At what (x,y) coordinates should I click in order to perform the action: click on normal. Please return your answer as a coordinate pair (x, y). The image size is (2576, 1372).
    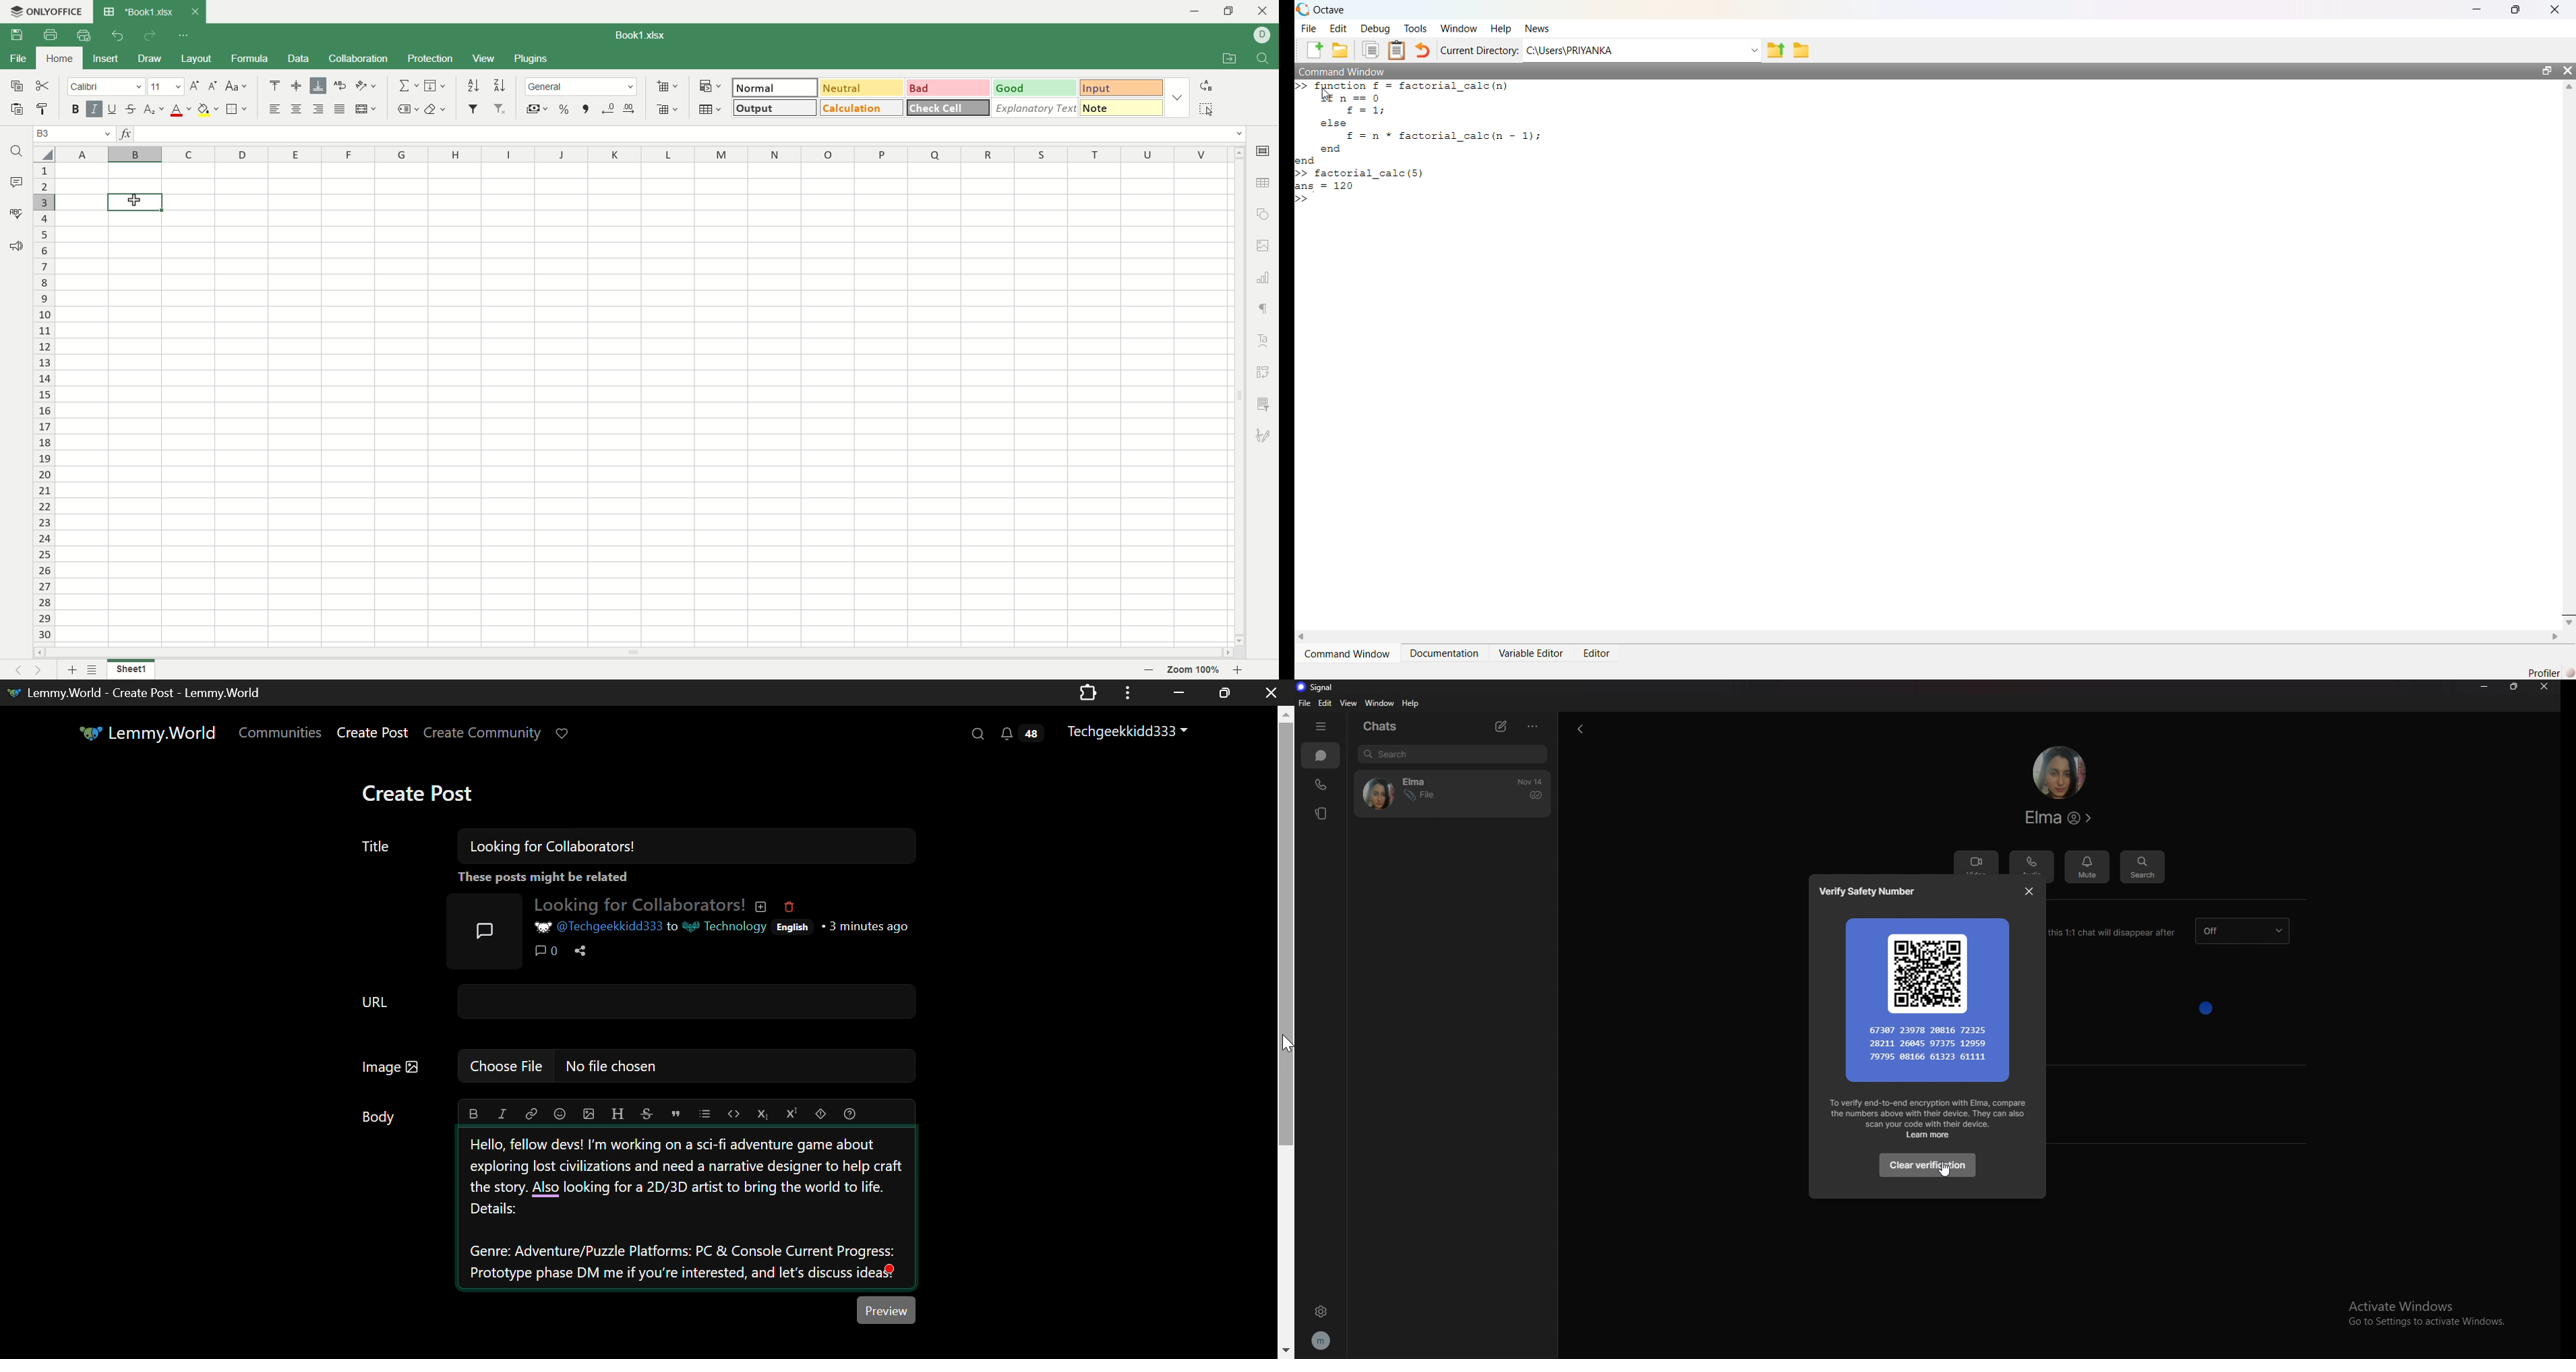
    Looking at the image, I should click on (775, 87).